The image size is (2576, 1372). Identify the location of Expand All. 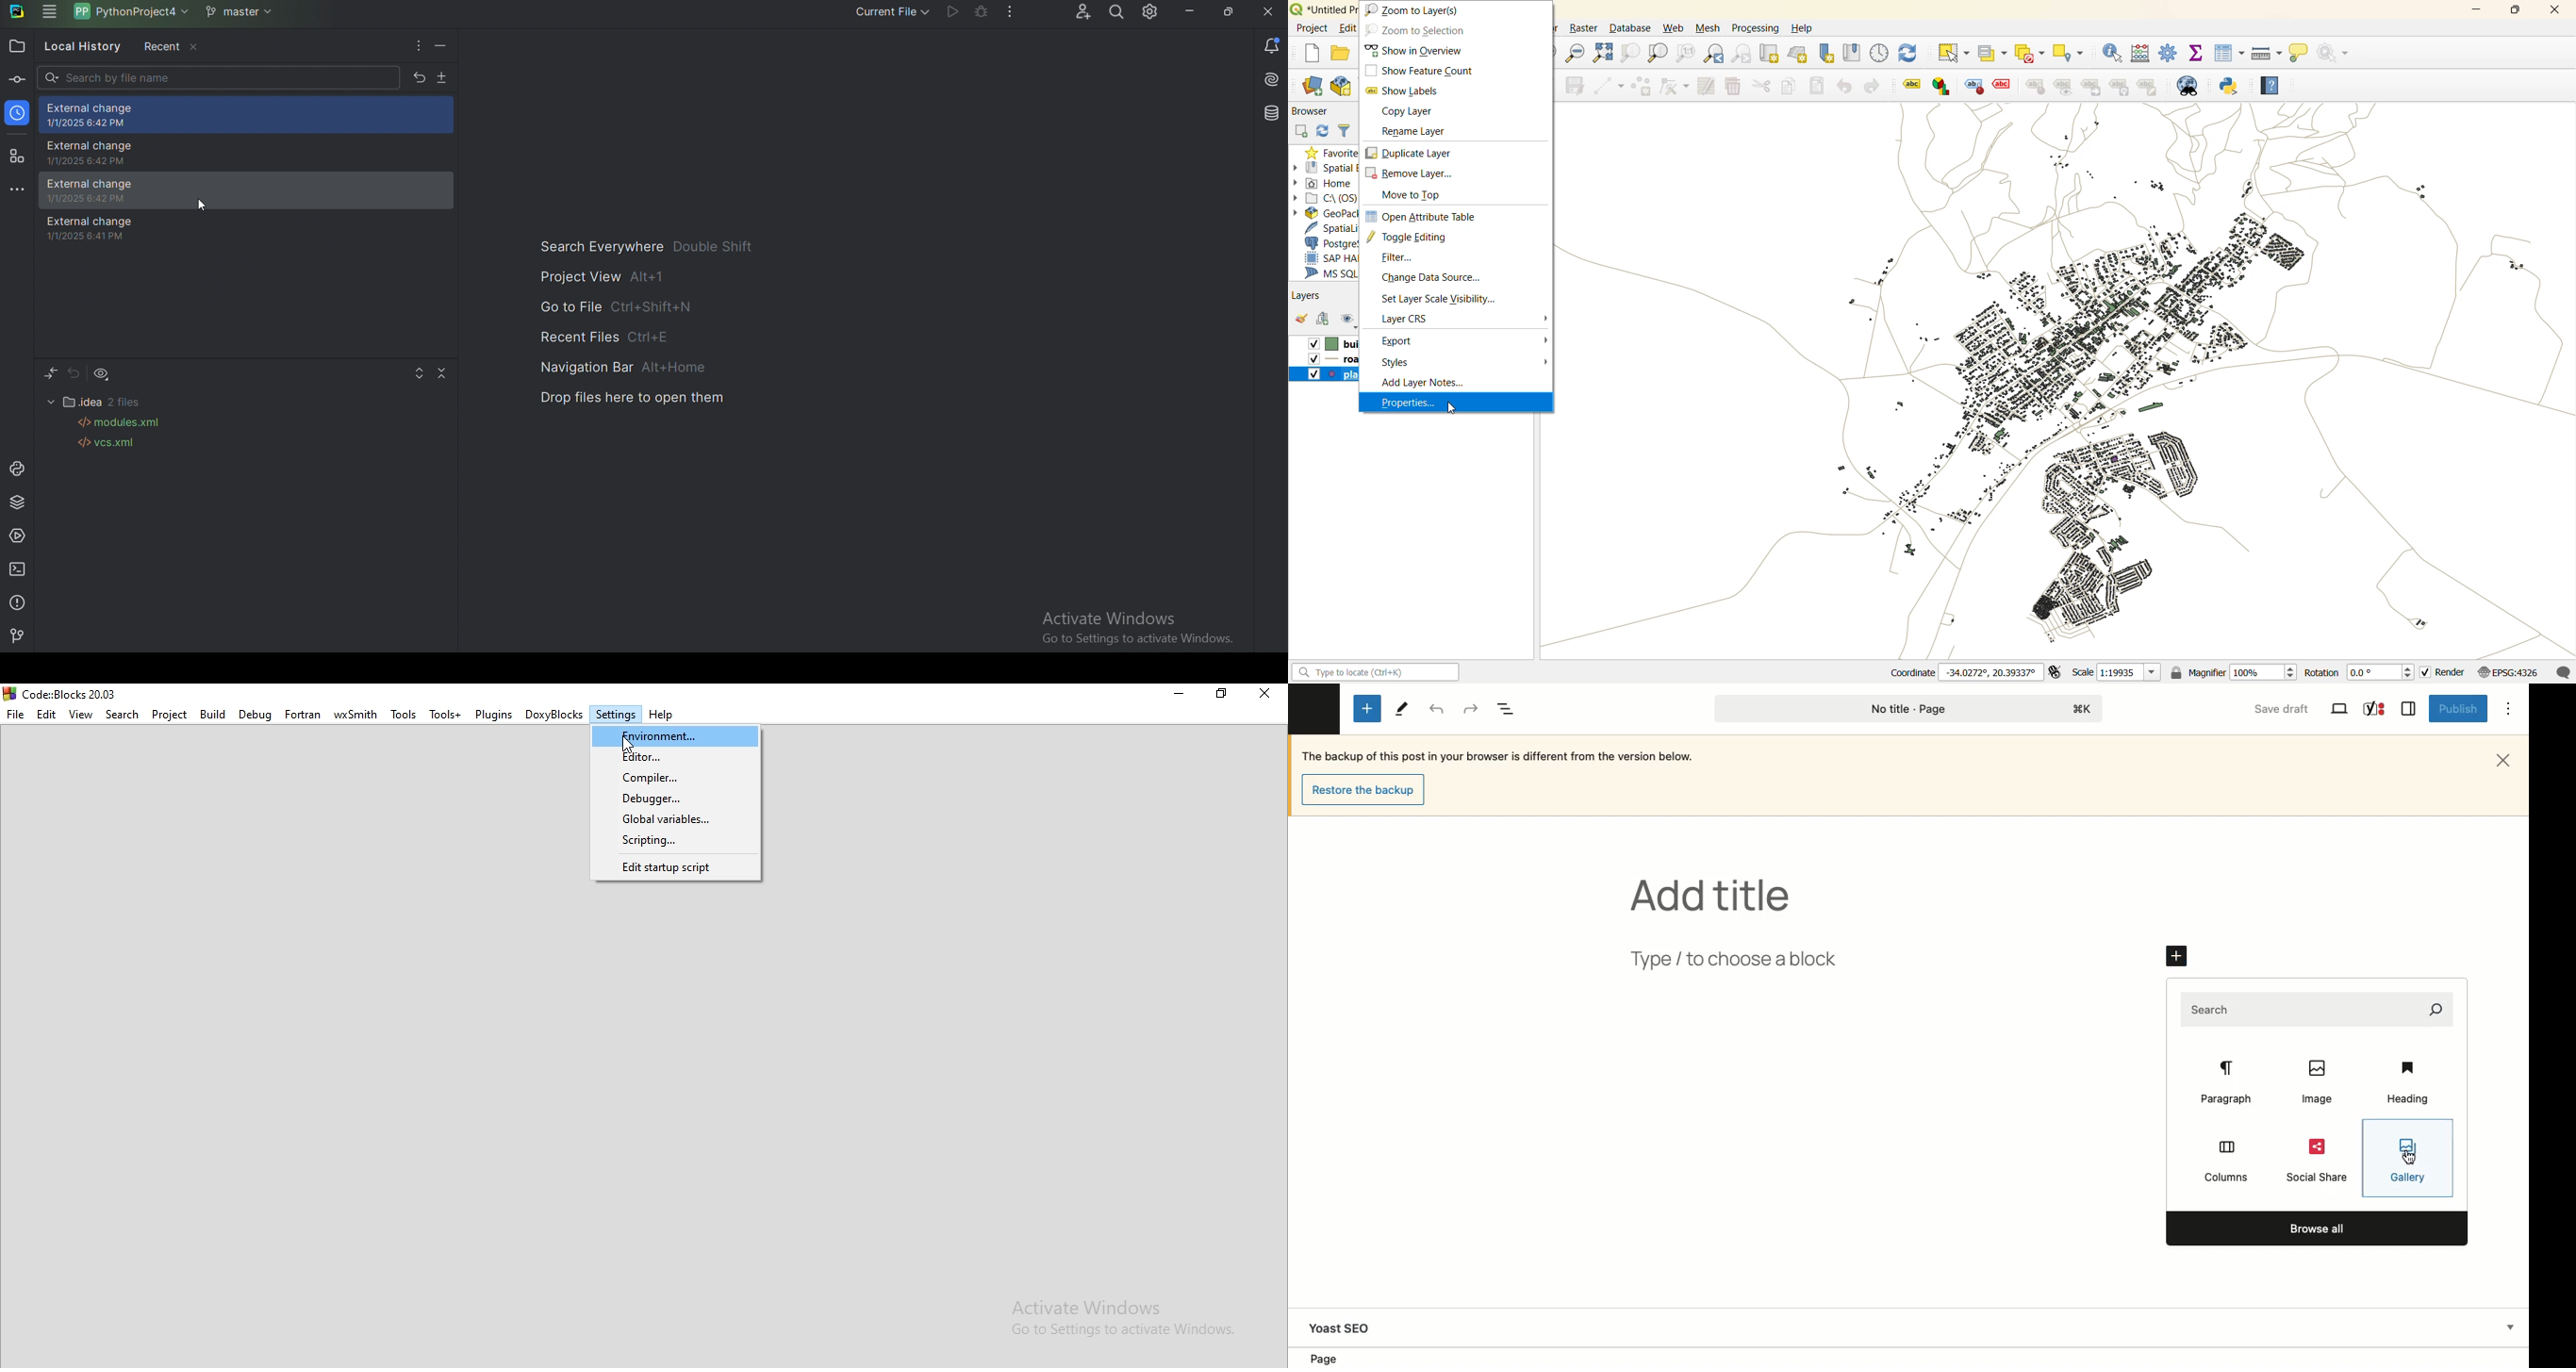
(419, 374).